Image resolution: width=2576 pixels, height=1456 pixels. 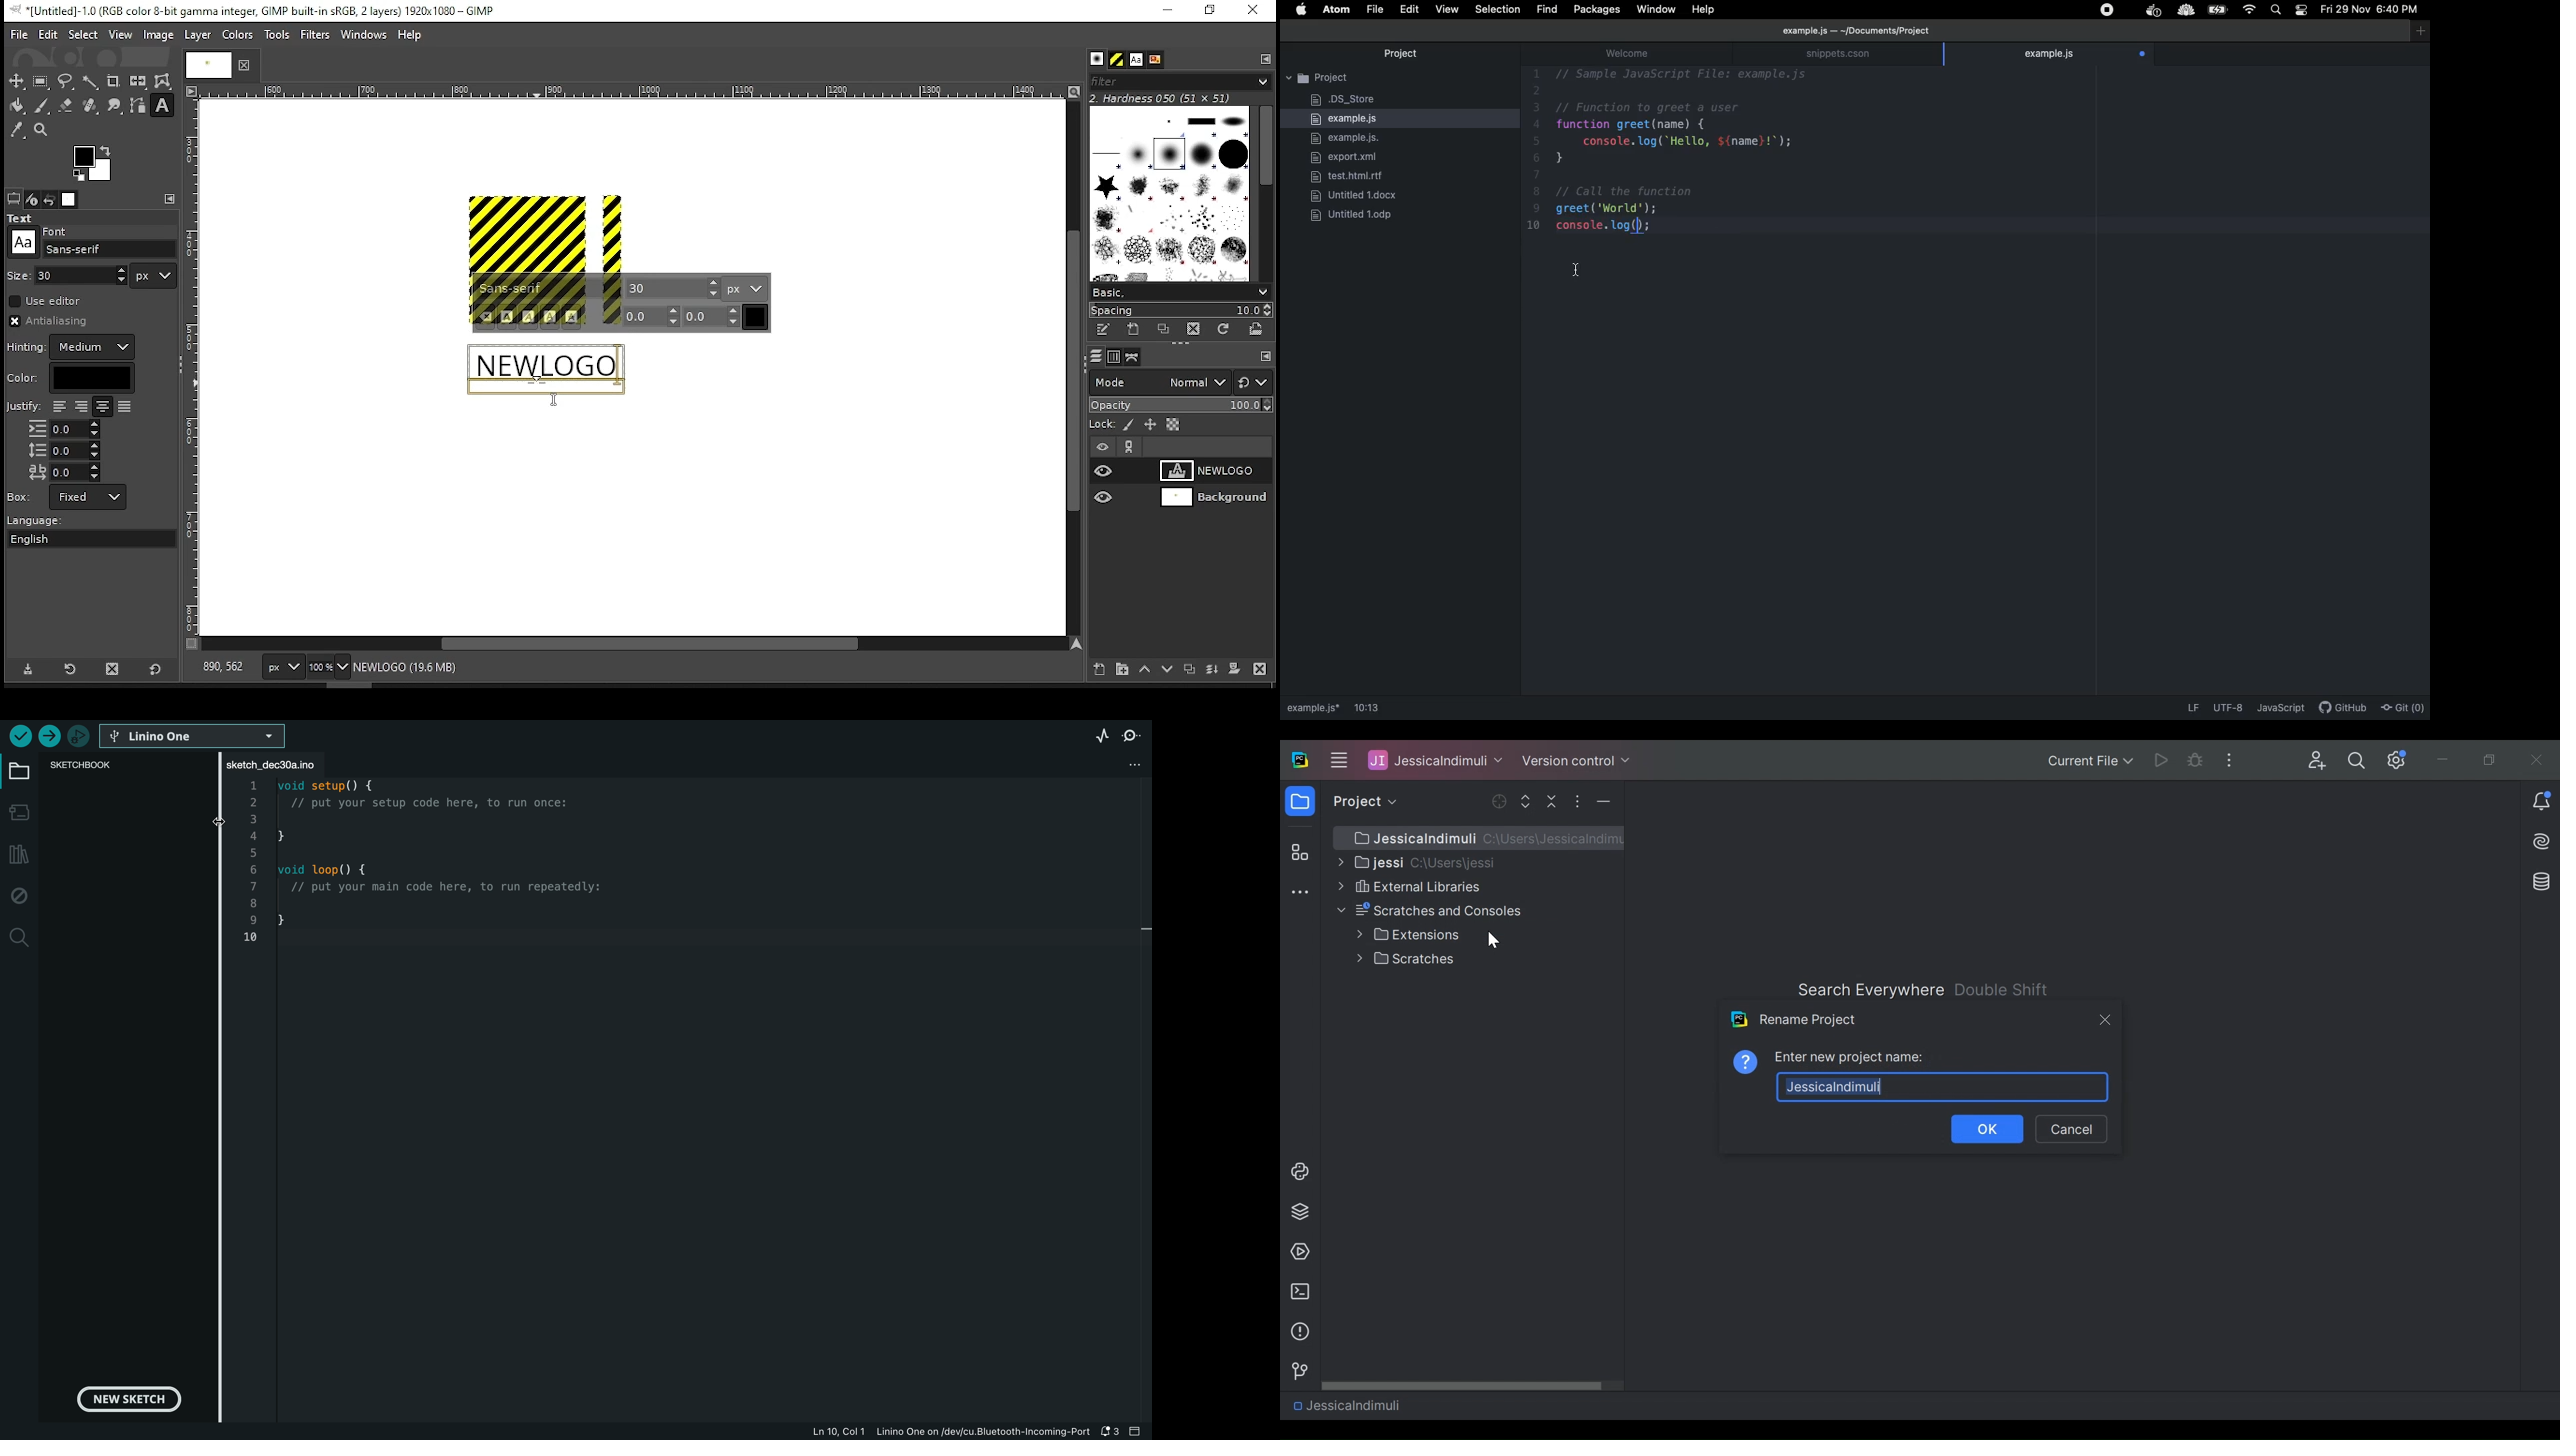 I want to click on spacing, so click(x=1180, y=310).